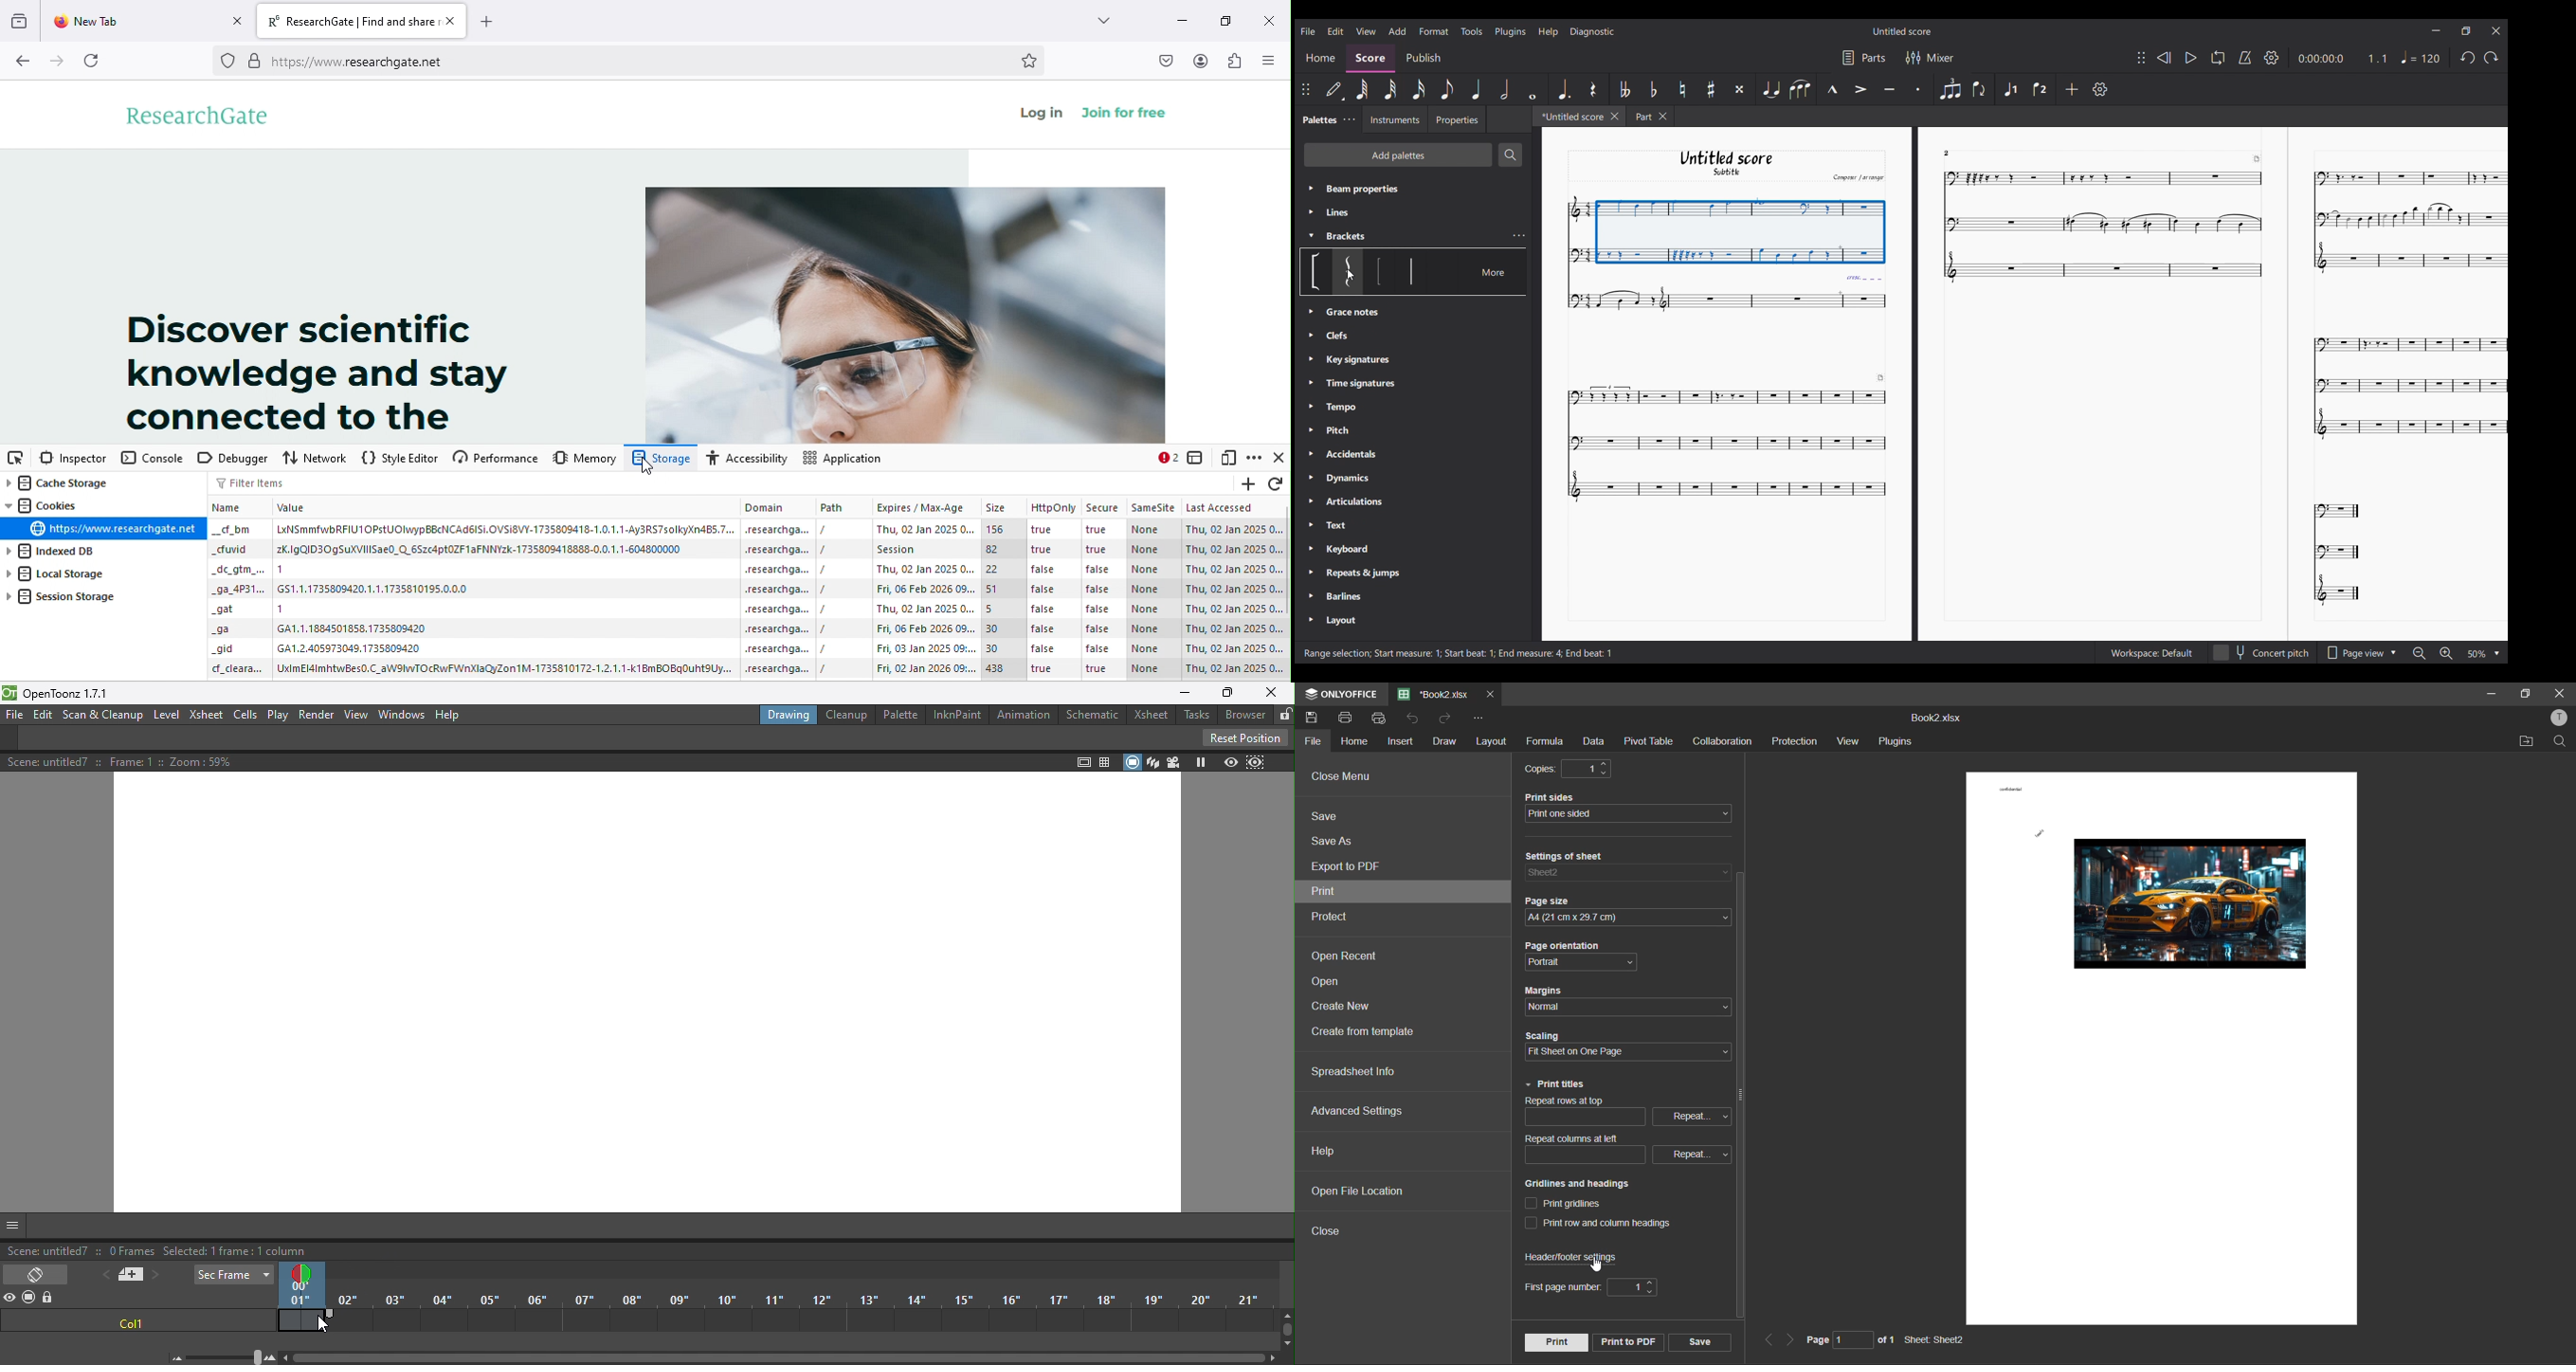 The height and width of the screenshot is (1372, 2576). I want to click on date, so click(926, 570).